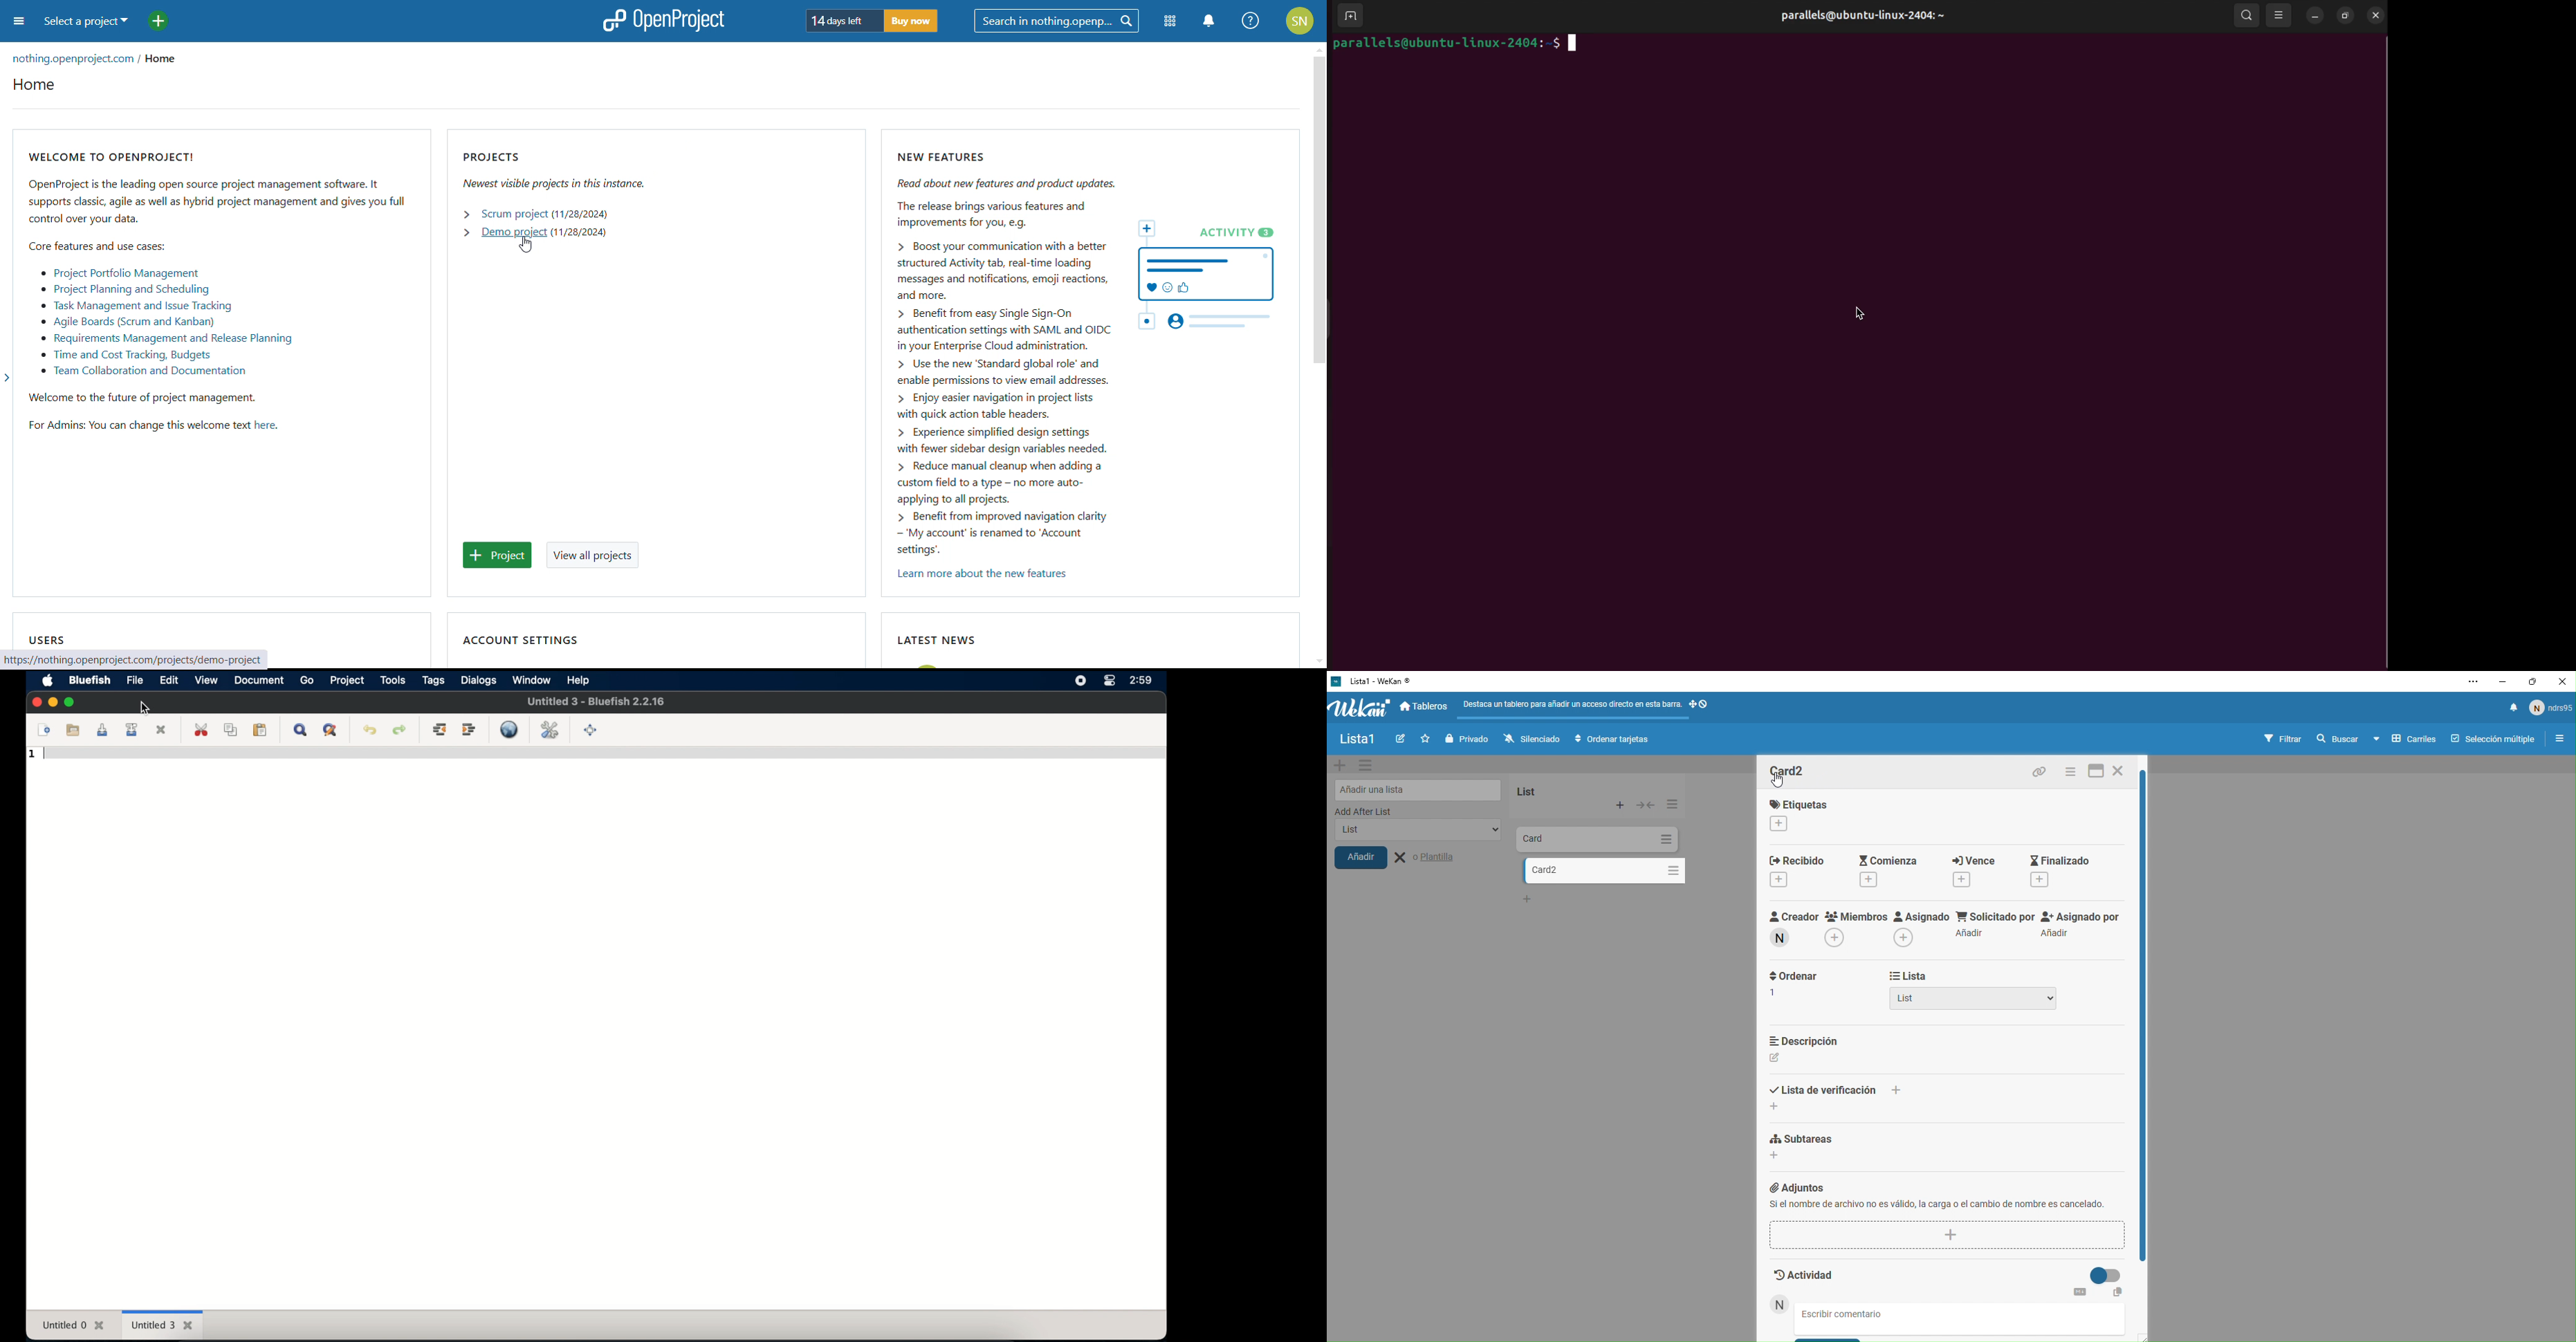  Describe the element at coordinates (1796, 773) in the screenshot. I see `card2` at that location.